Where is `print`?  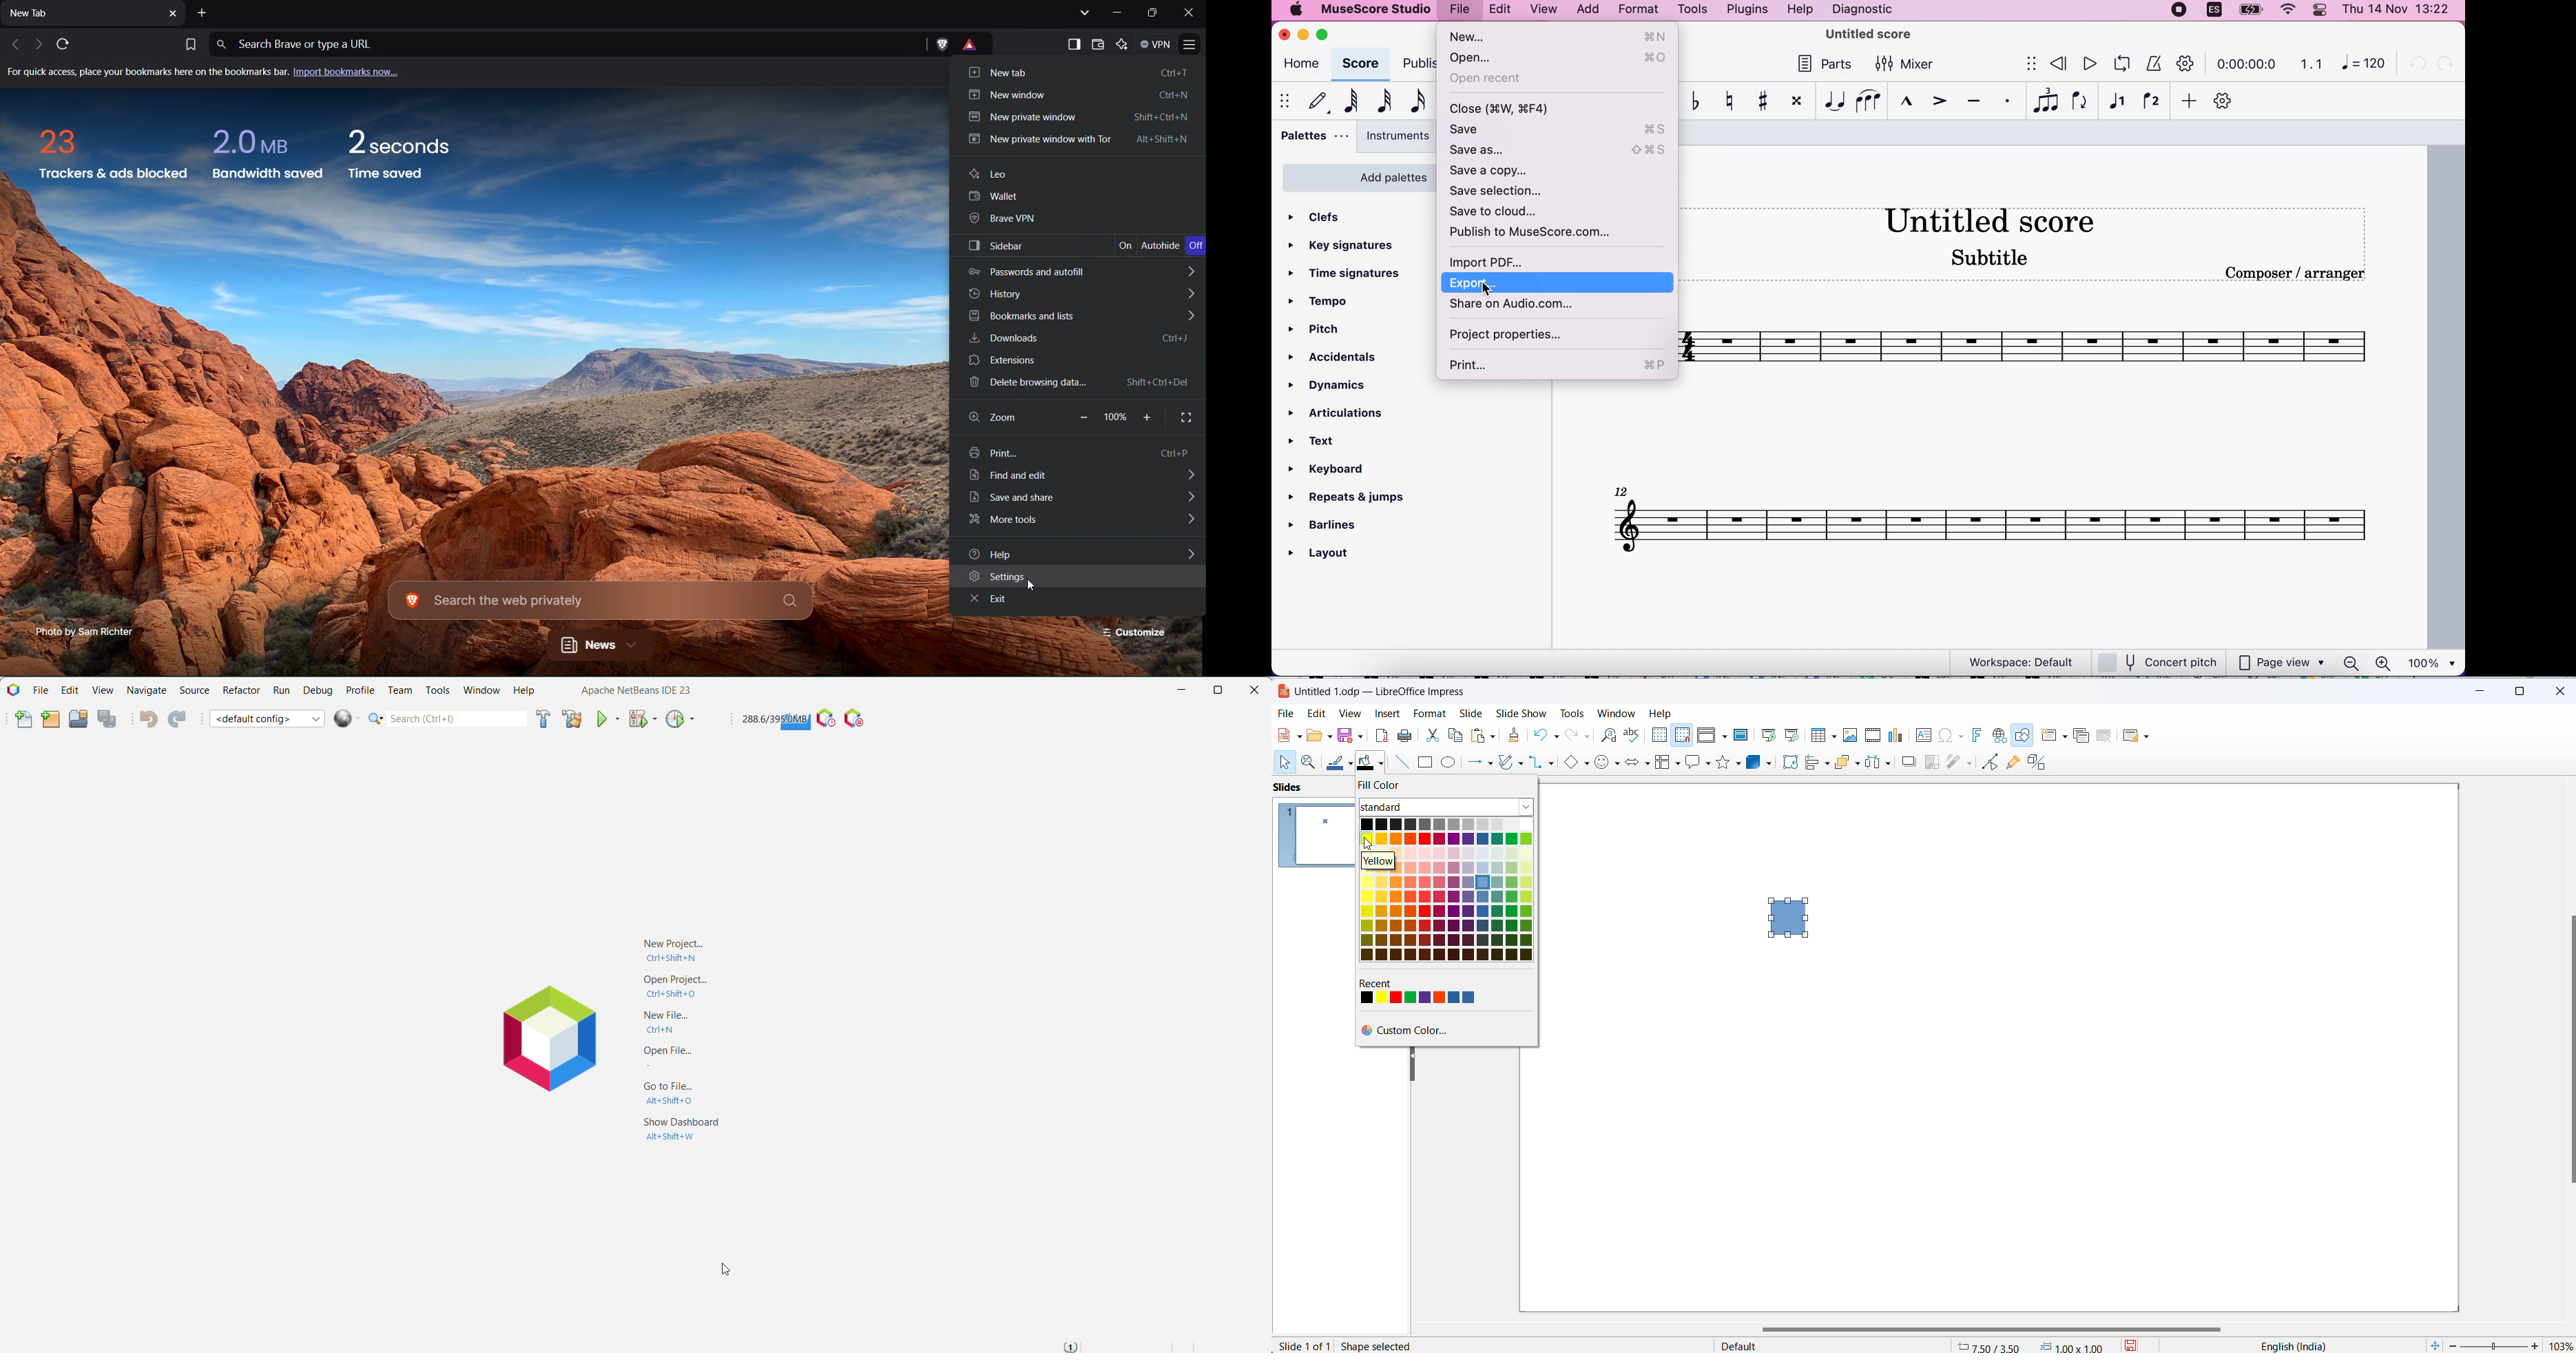
print is located at coordinates (1557, 363).